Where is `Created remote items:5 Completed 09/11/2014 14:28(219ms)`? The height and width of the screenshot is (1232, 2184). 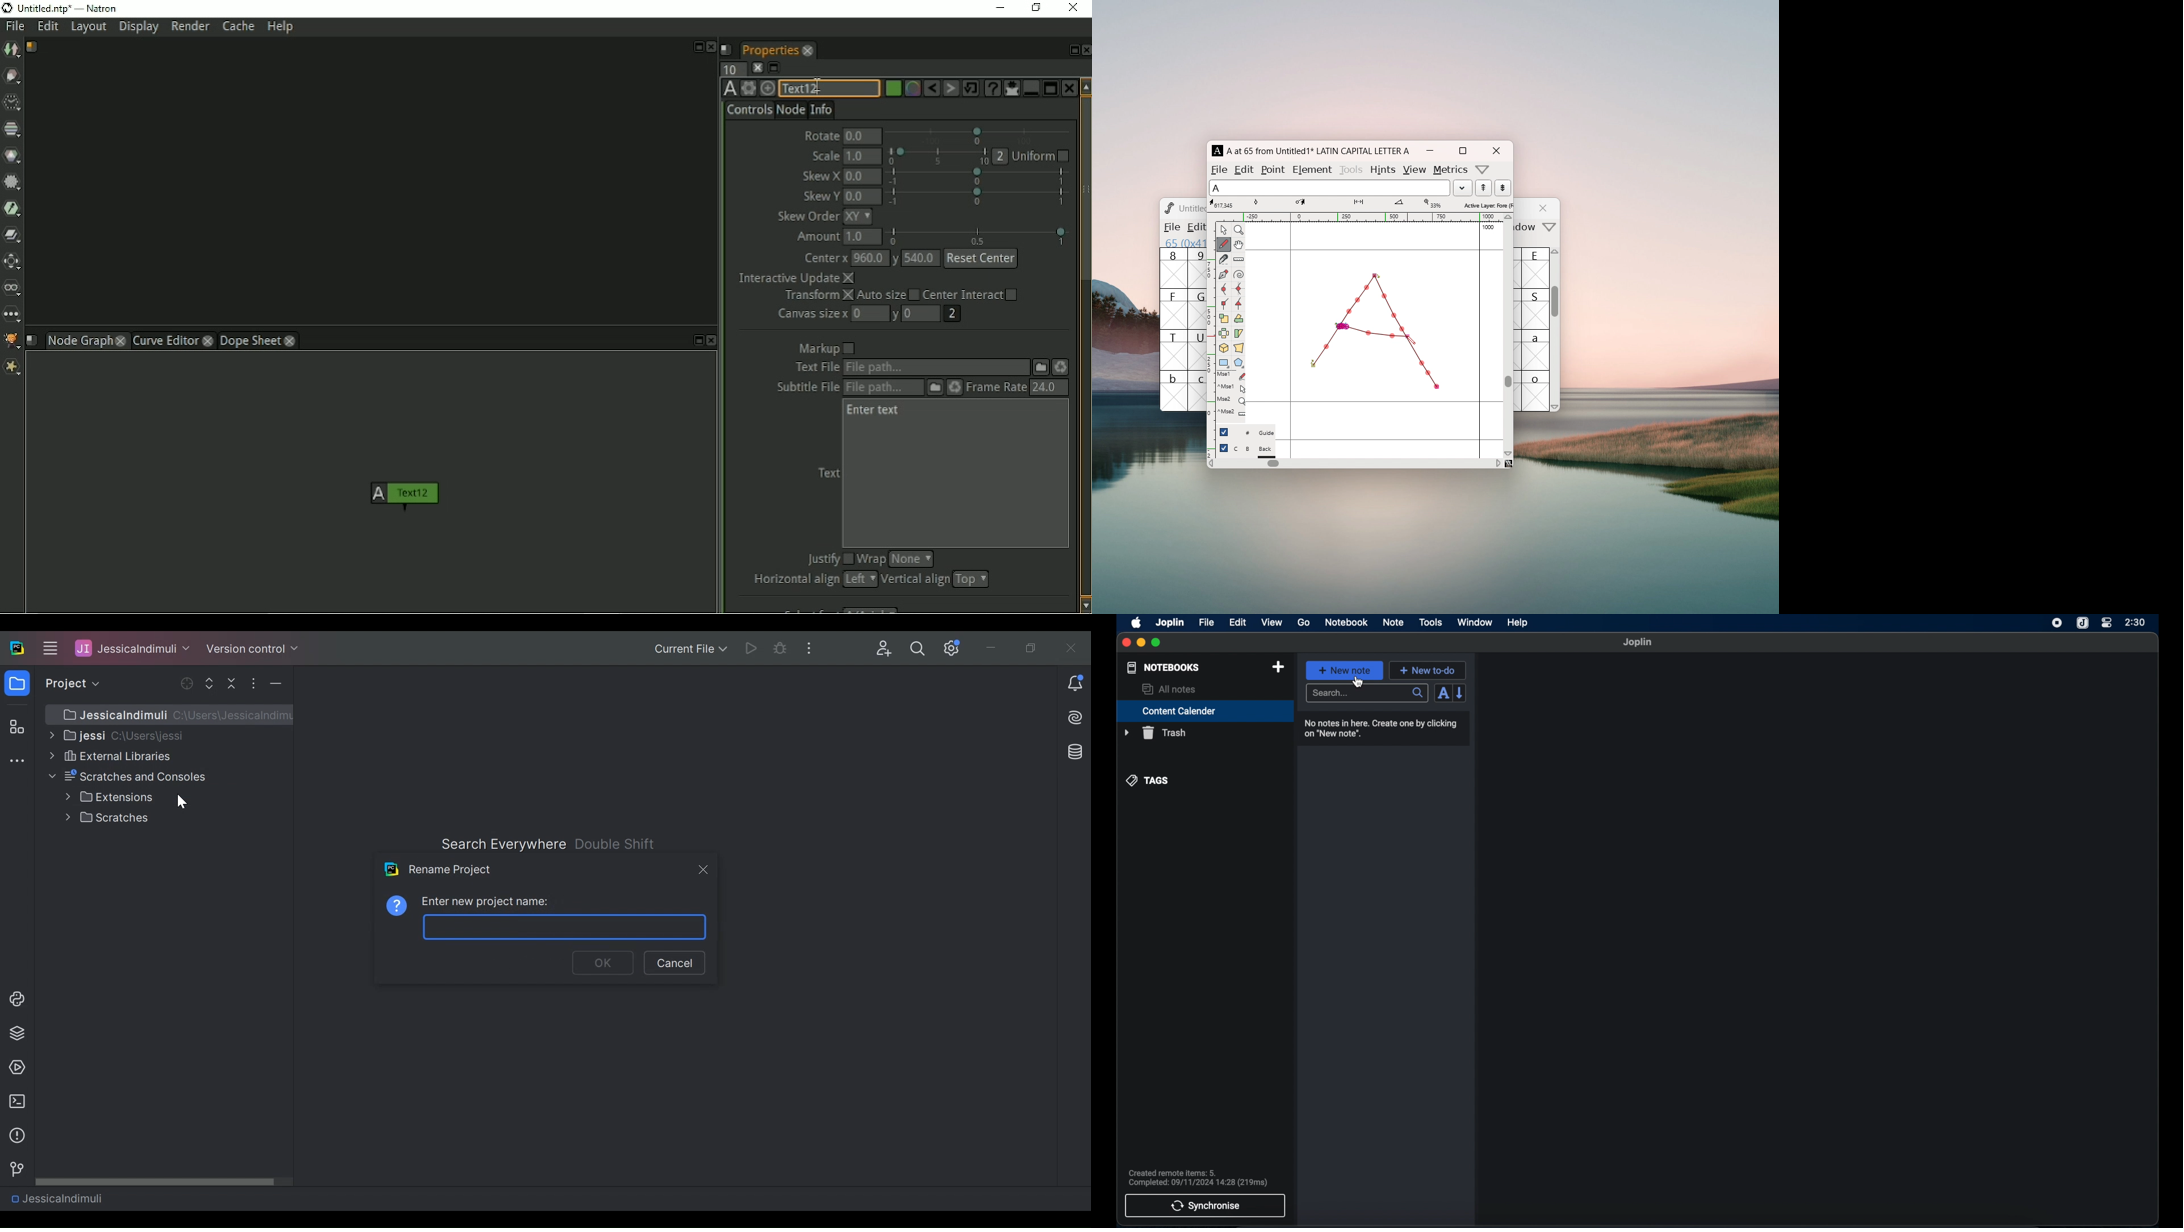
Created remote items:5 Completed 09/11/2014 14:28(219ms) is located at coordinates (1198, 1176).